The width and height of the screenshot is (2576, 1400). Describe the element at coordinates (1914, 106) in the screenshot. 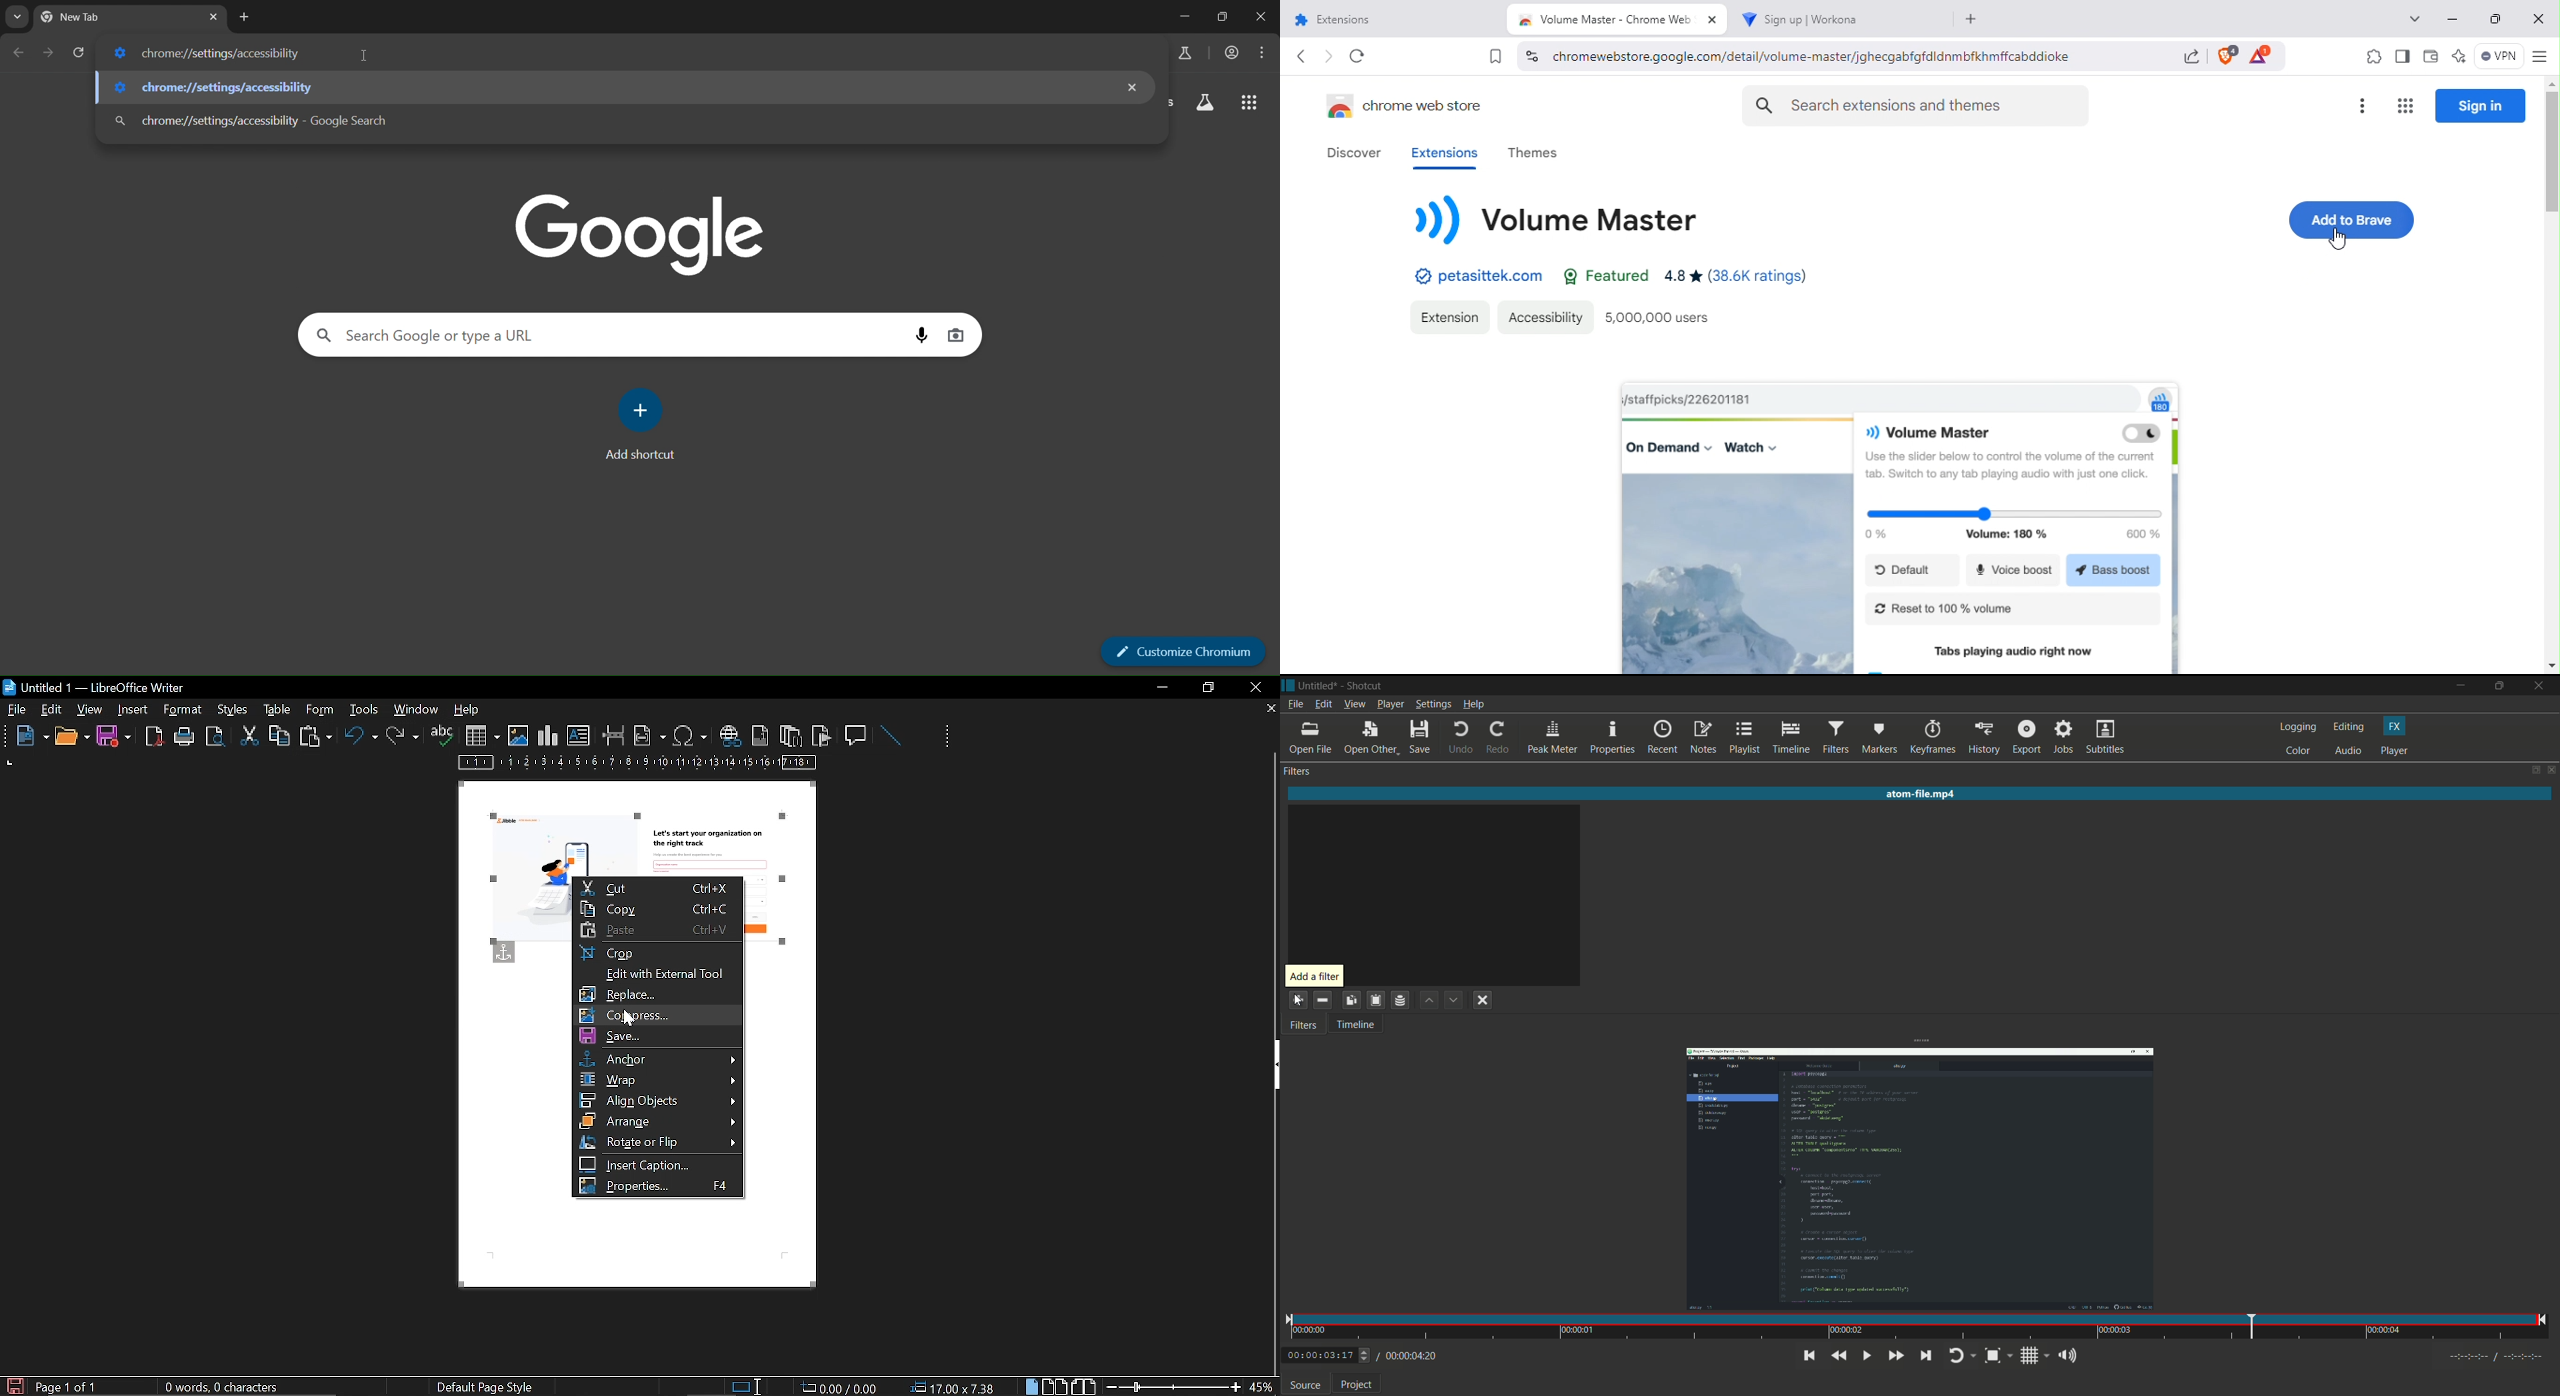

I see `Search bar` at that location.